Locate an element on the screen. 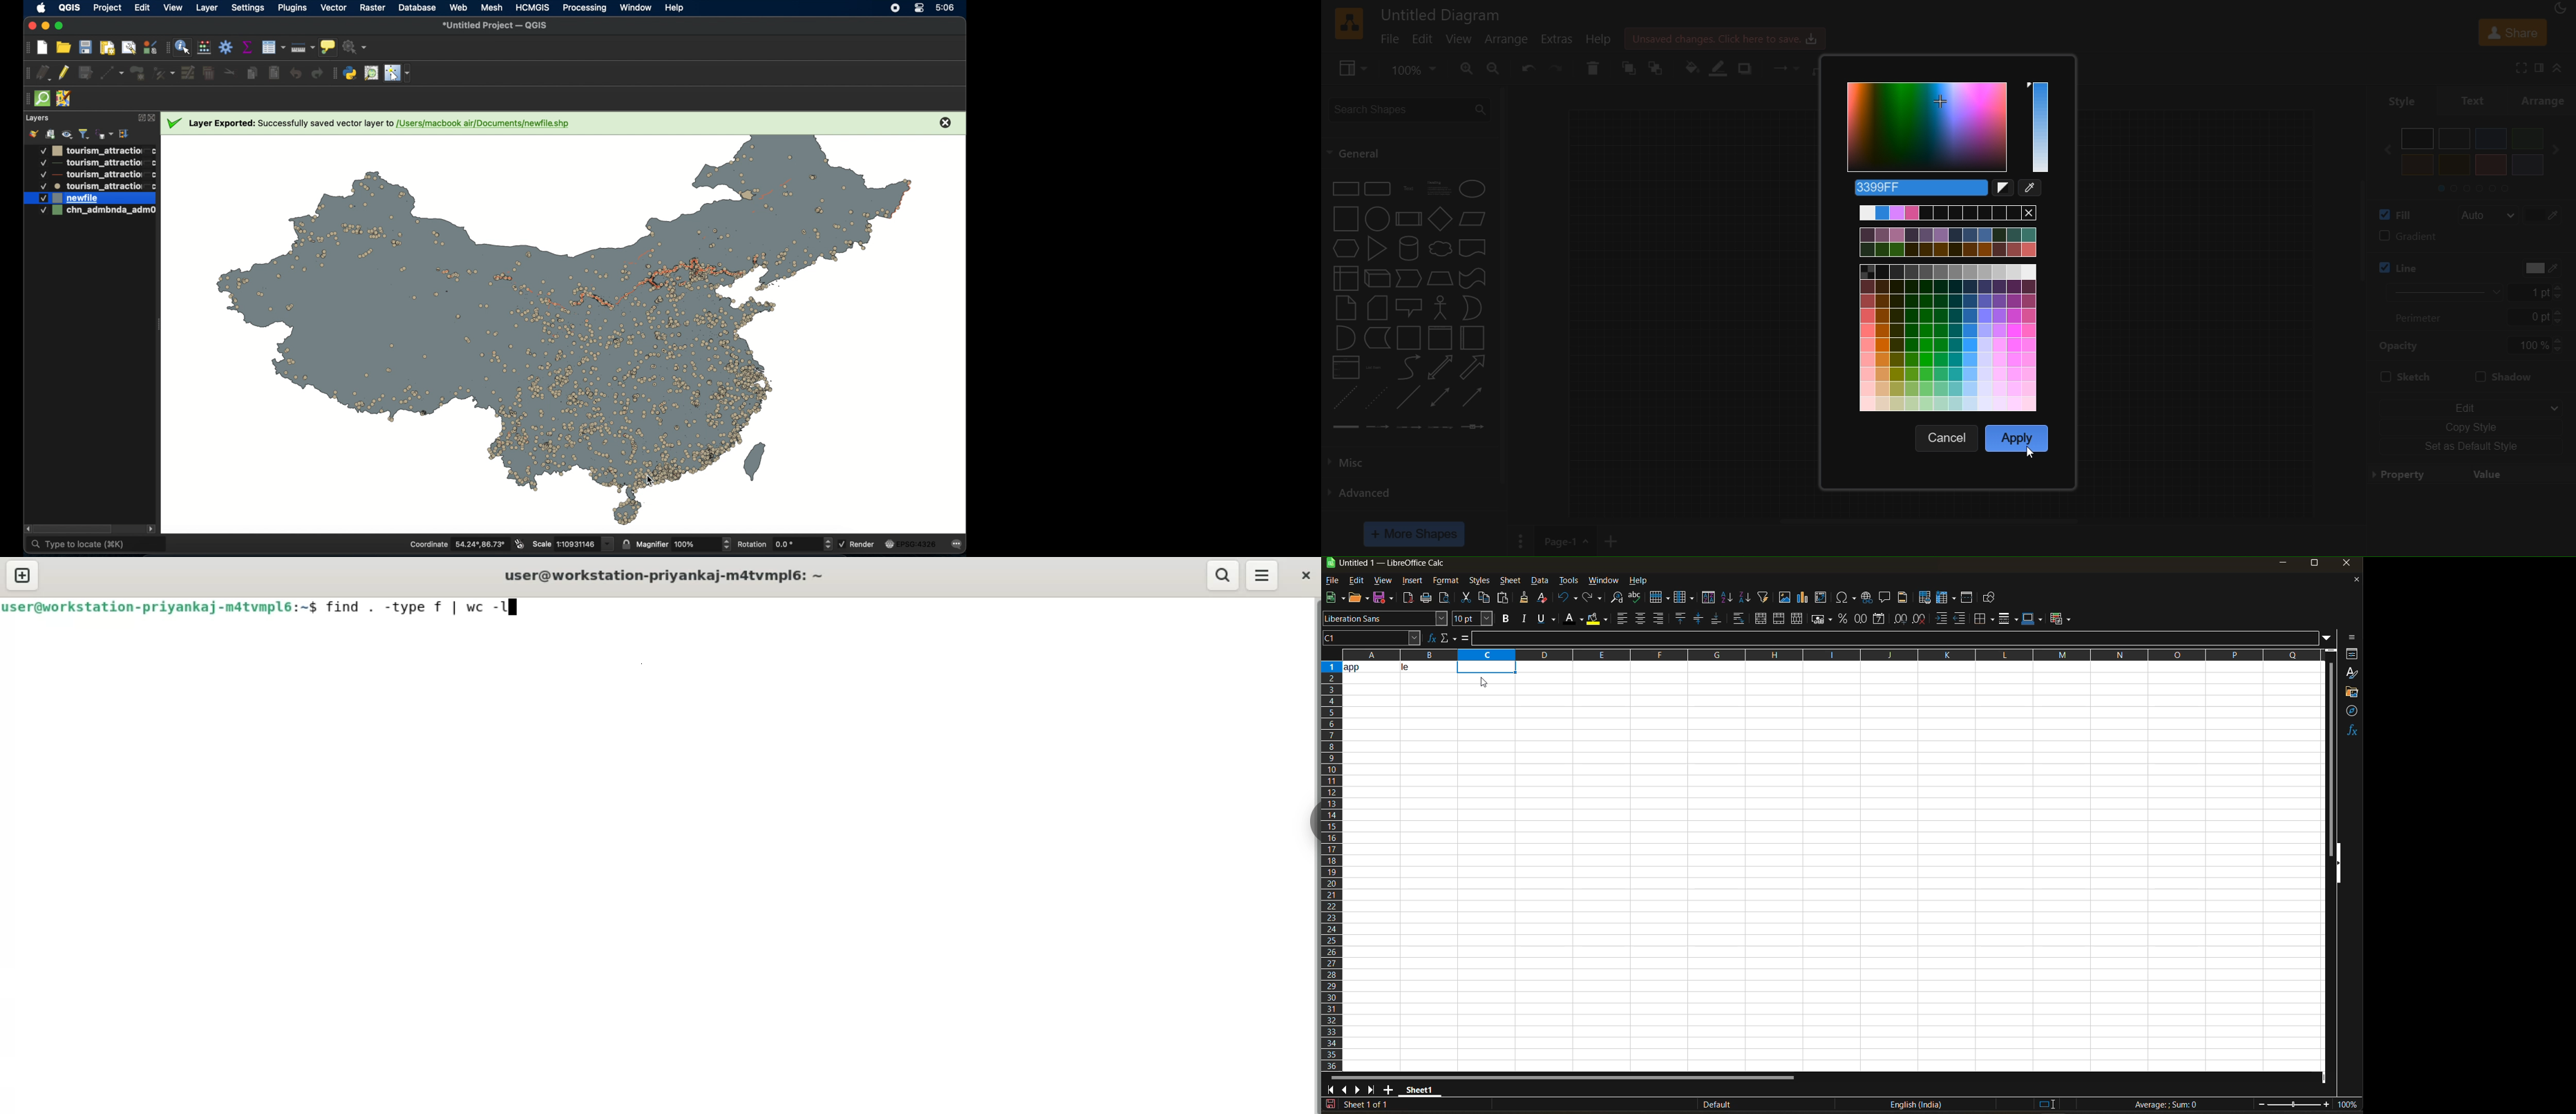 This screenshot has width=2576, height=1120. define print area is located at coordinates (1924, 598).